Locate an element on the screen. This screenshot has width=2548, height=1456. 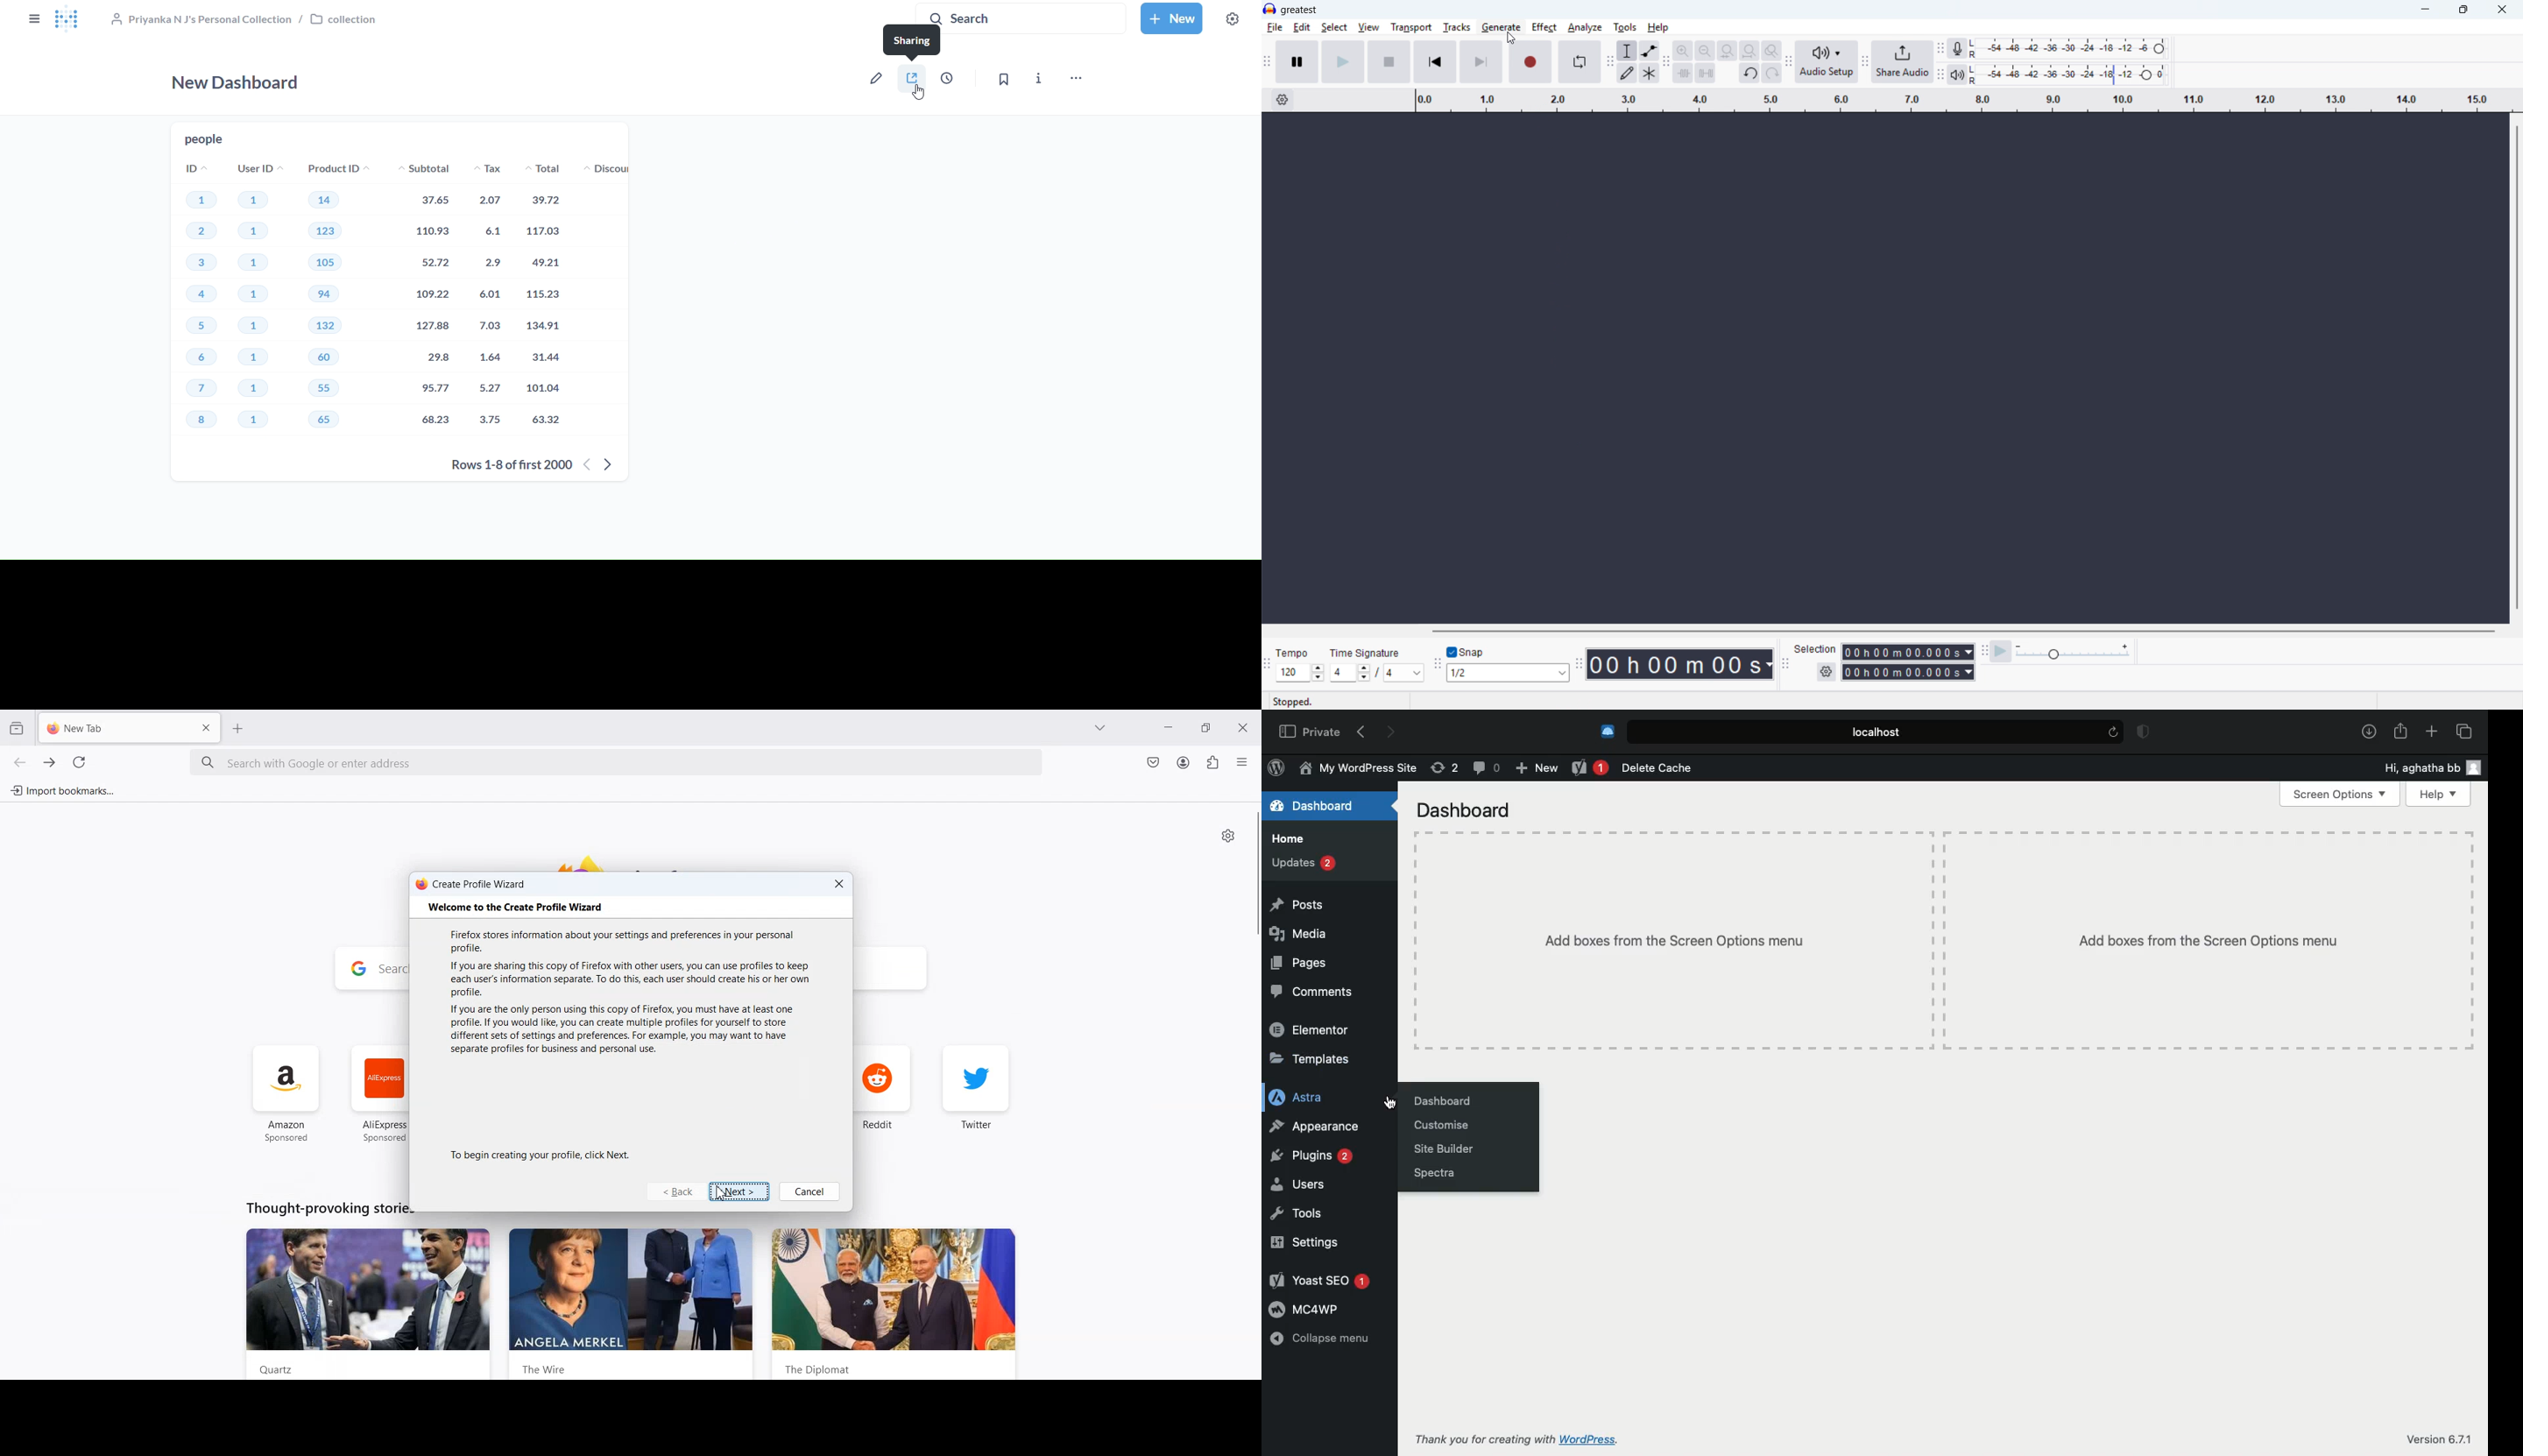
selection is located at coordinates (1816, 649).